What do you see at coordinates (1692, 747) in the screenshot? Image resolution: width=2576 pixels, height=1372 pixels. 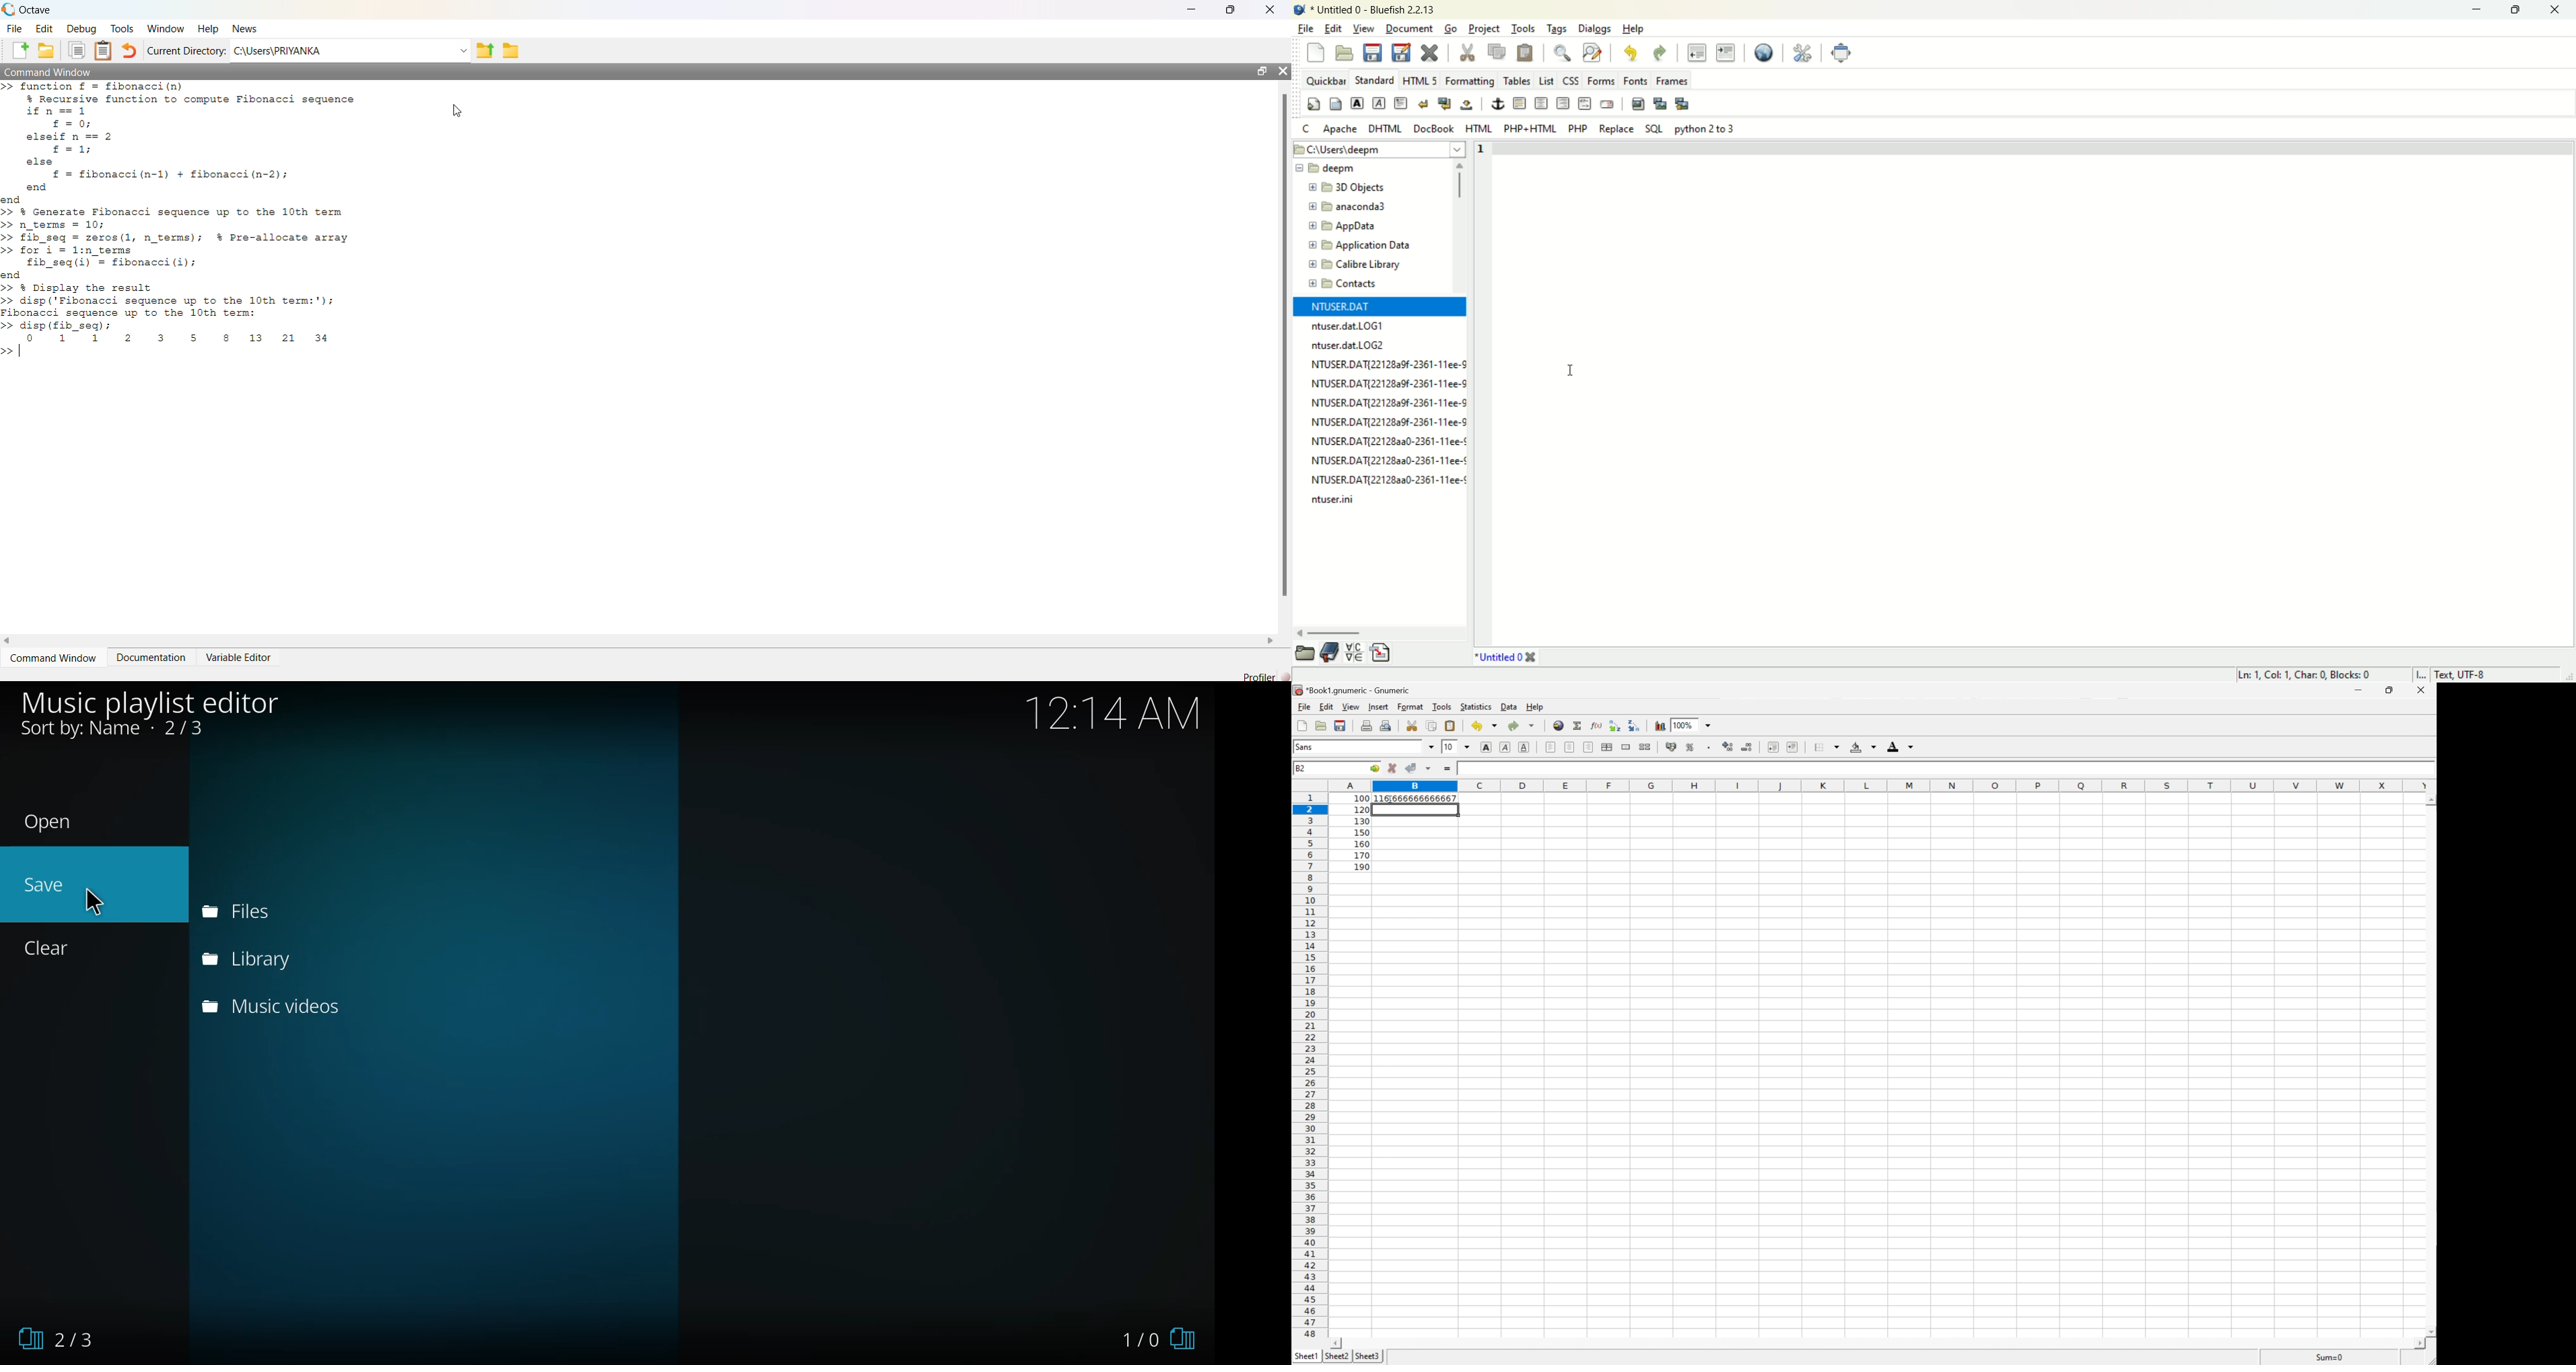 I see `Format the selection as percentage` at bounding box center [1692, 747].